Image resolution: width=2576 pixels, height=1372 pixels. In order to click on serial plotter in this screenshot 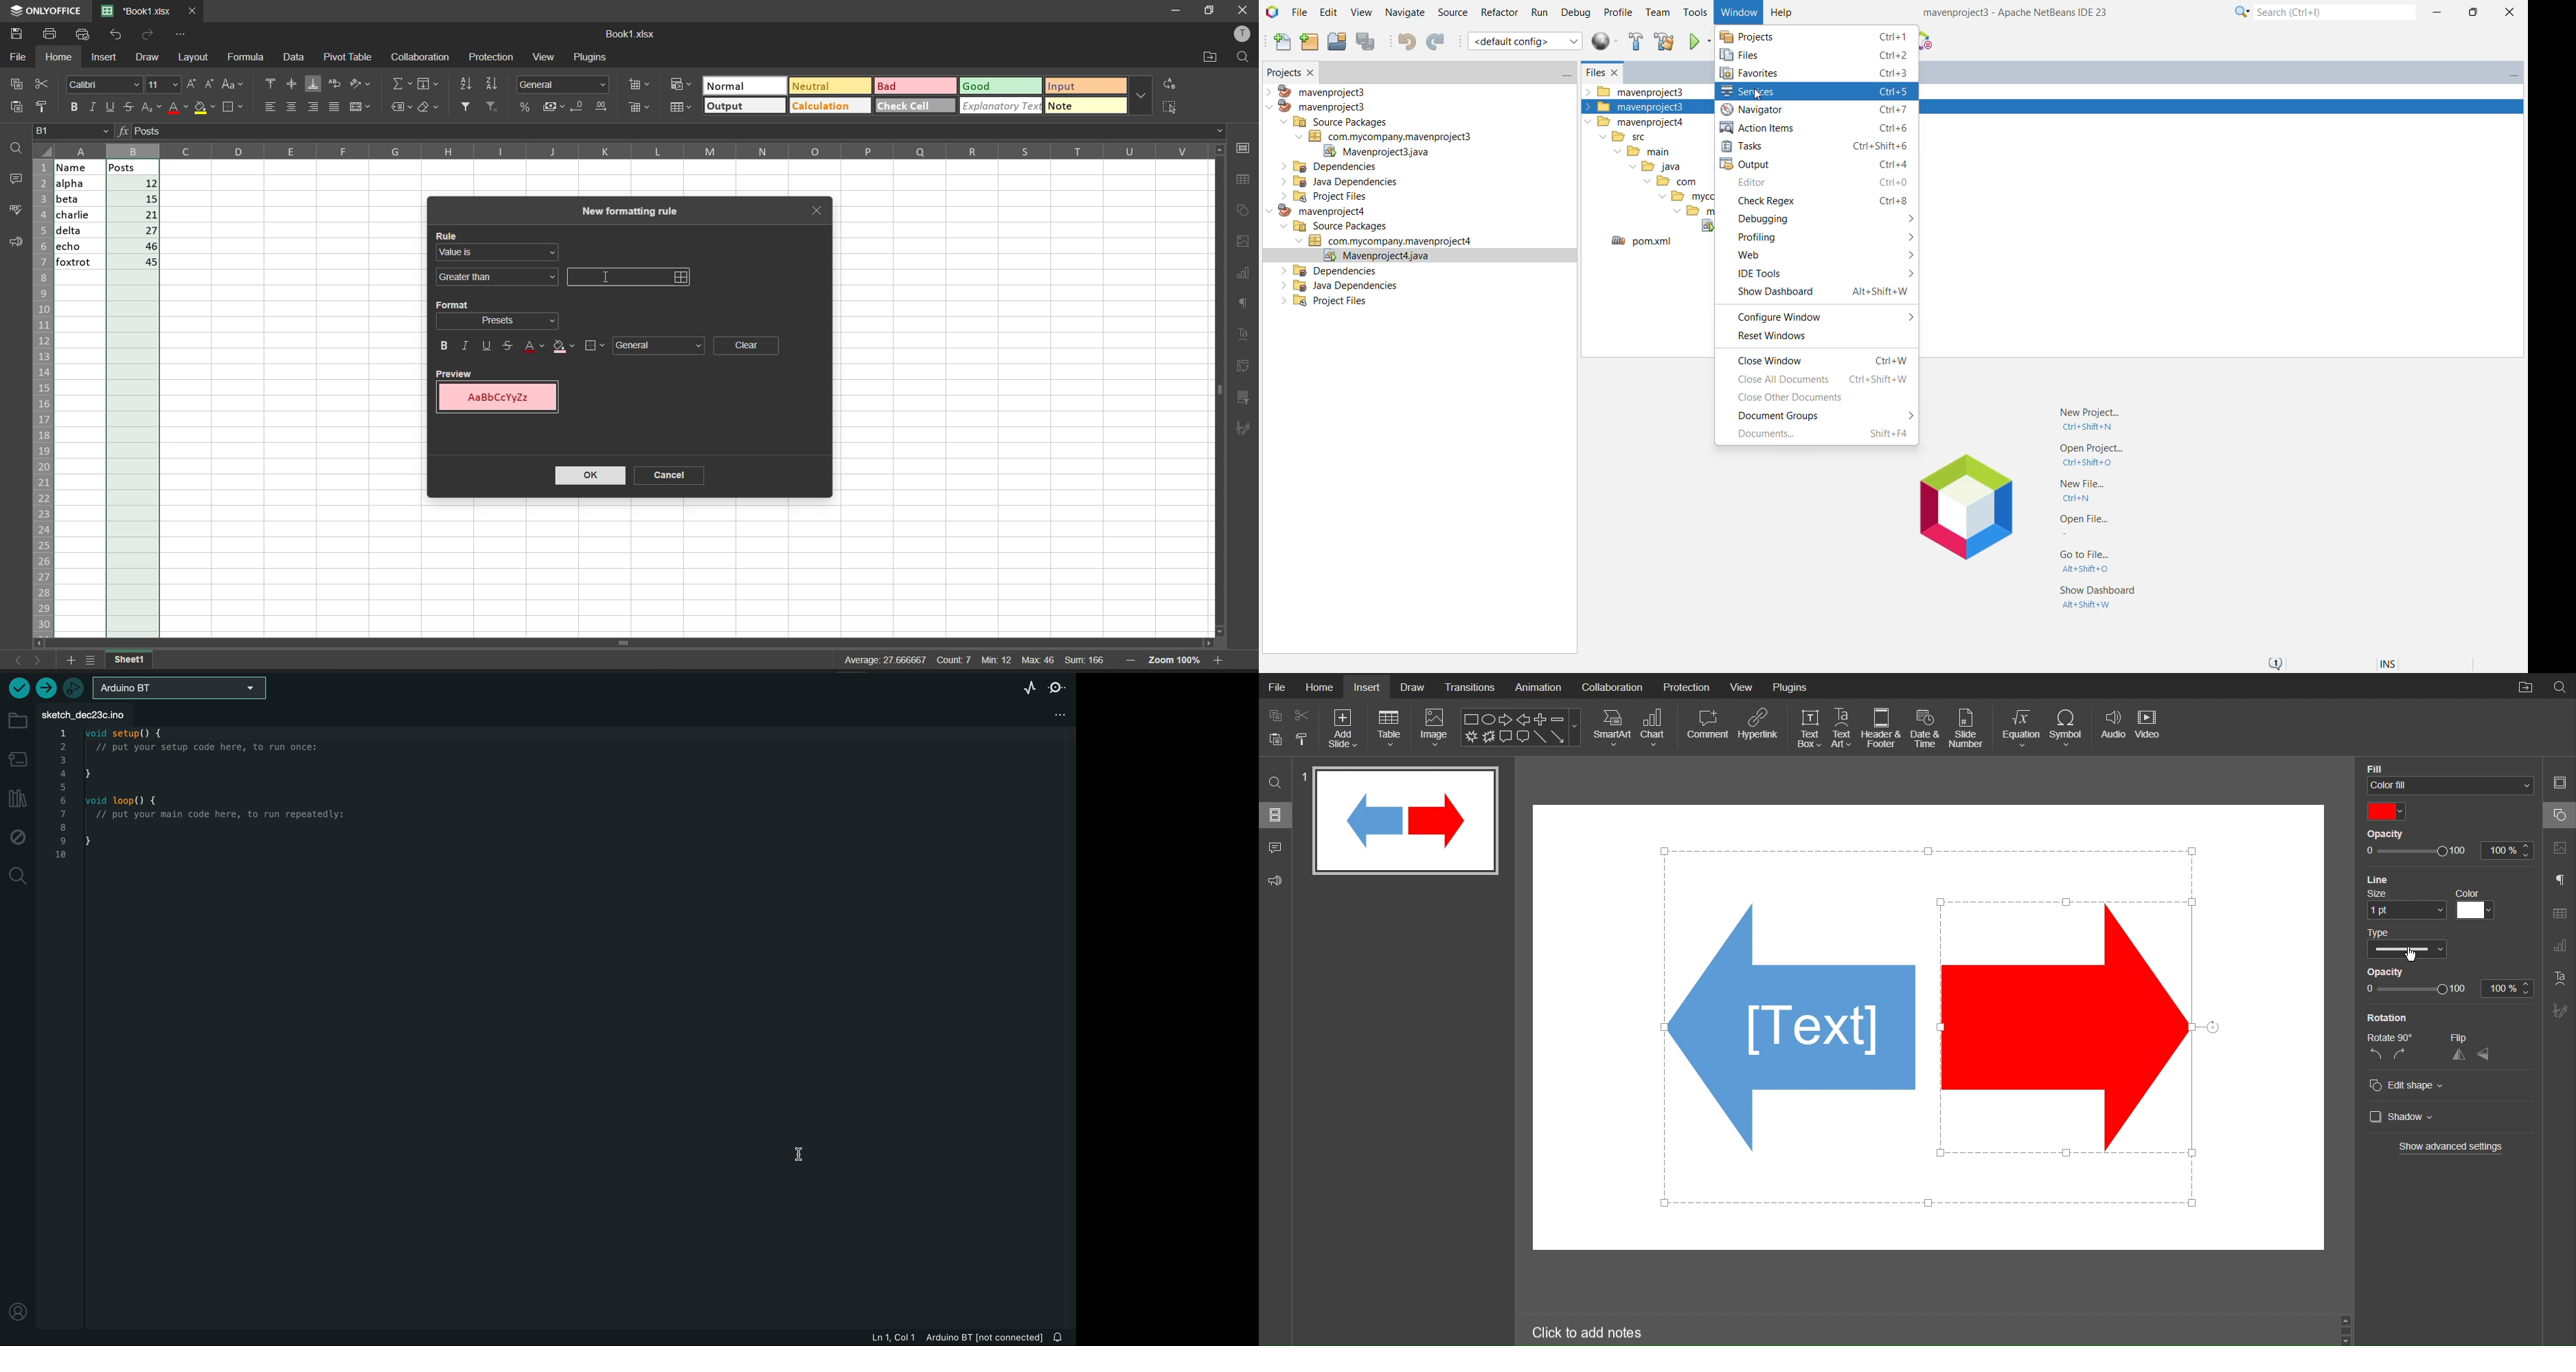, I will do `click(1024, 688)`.